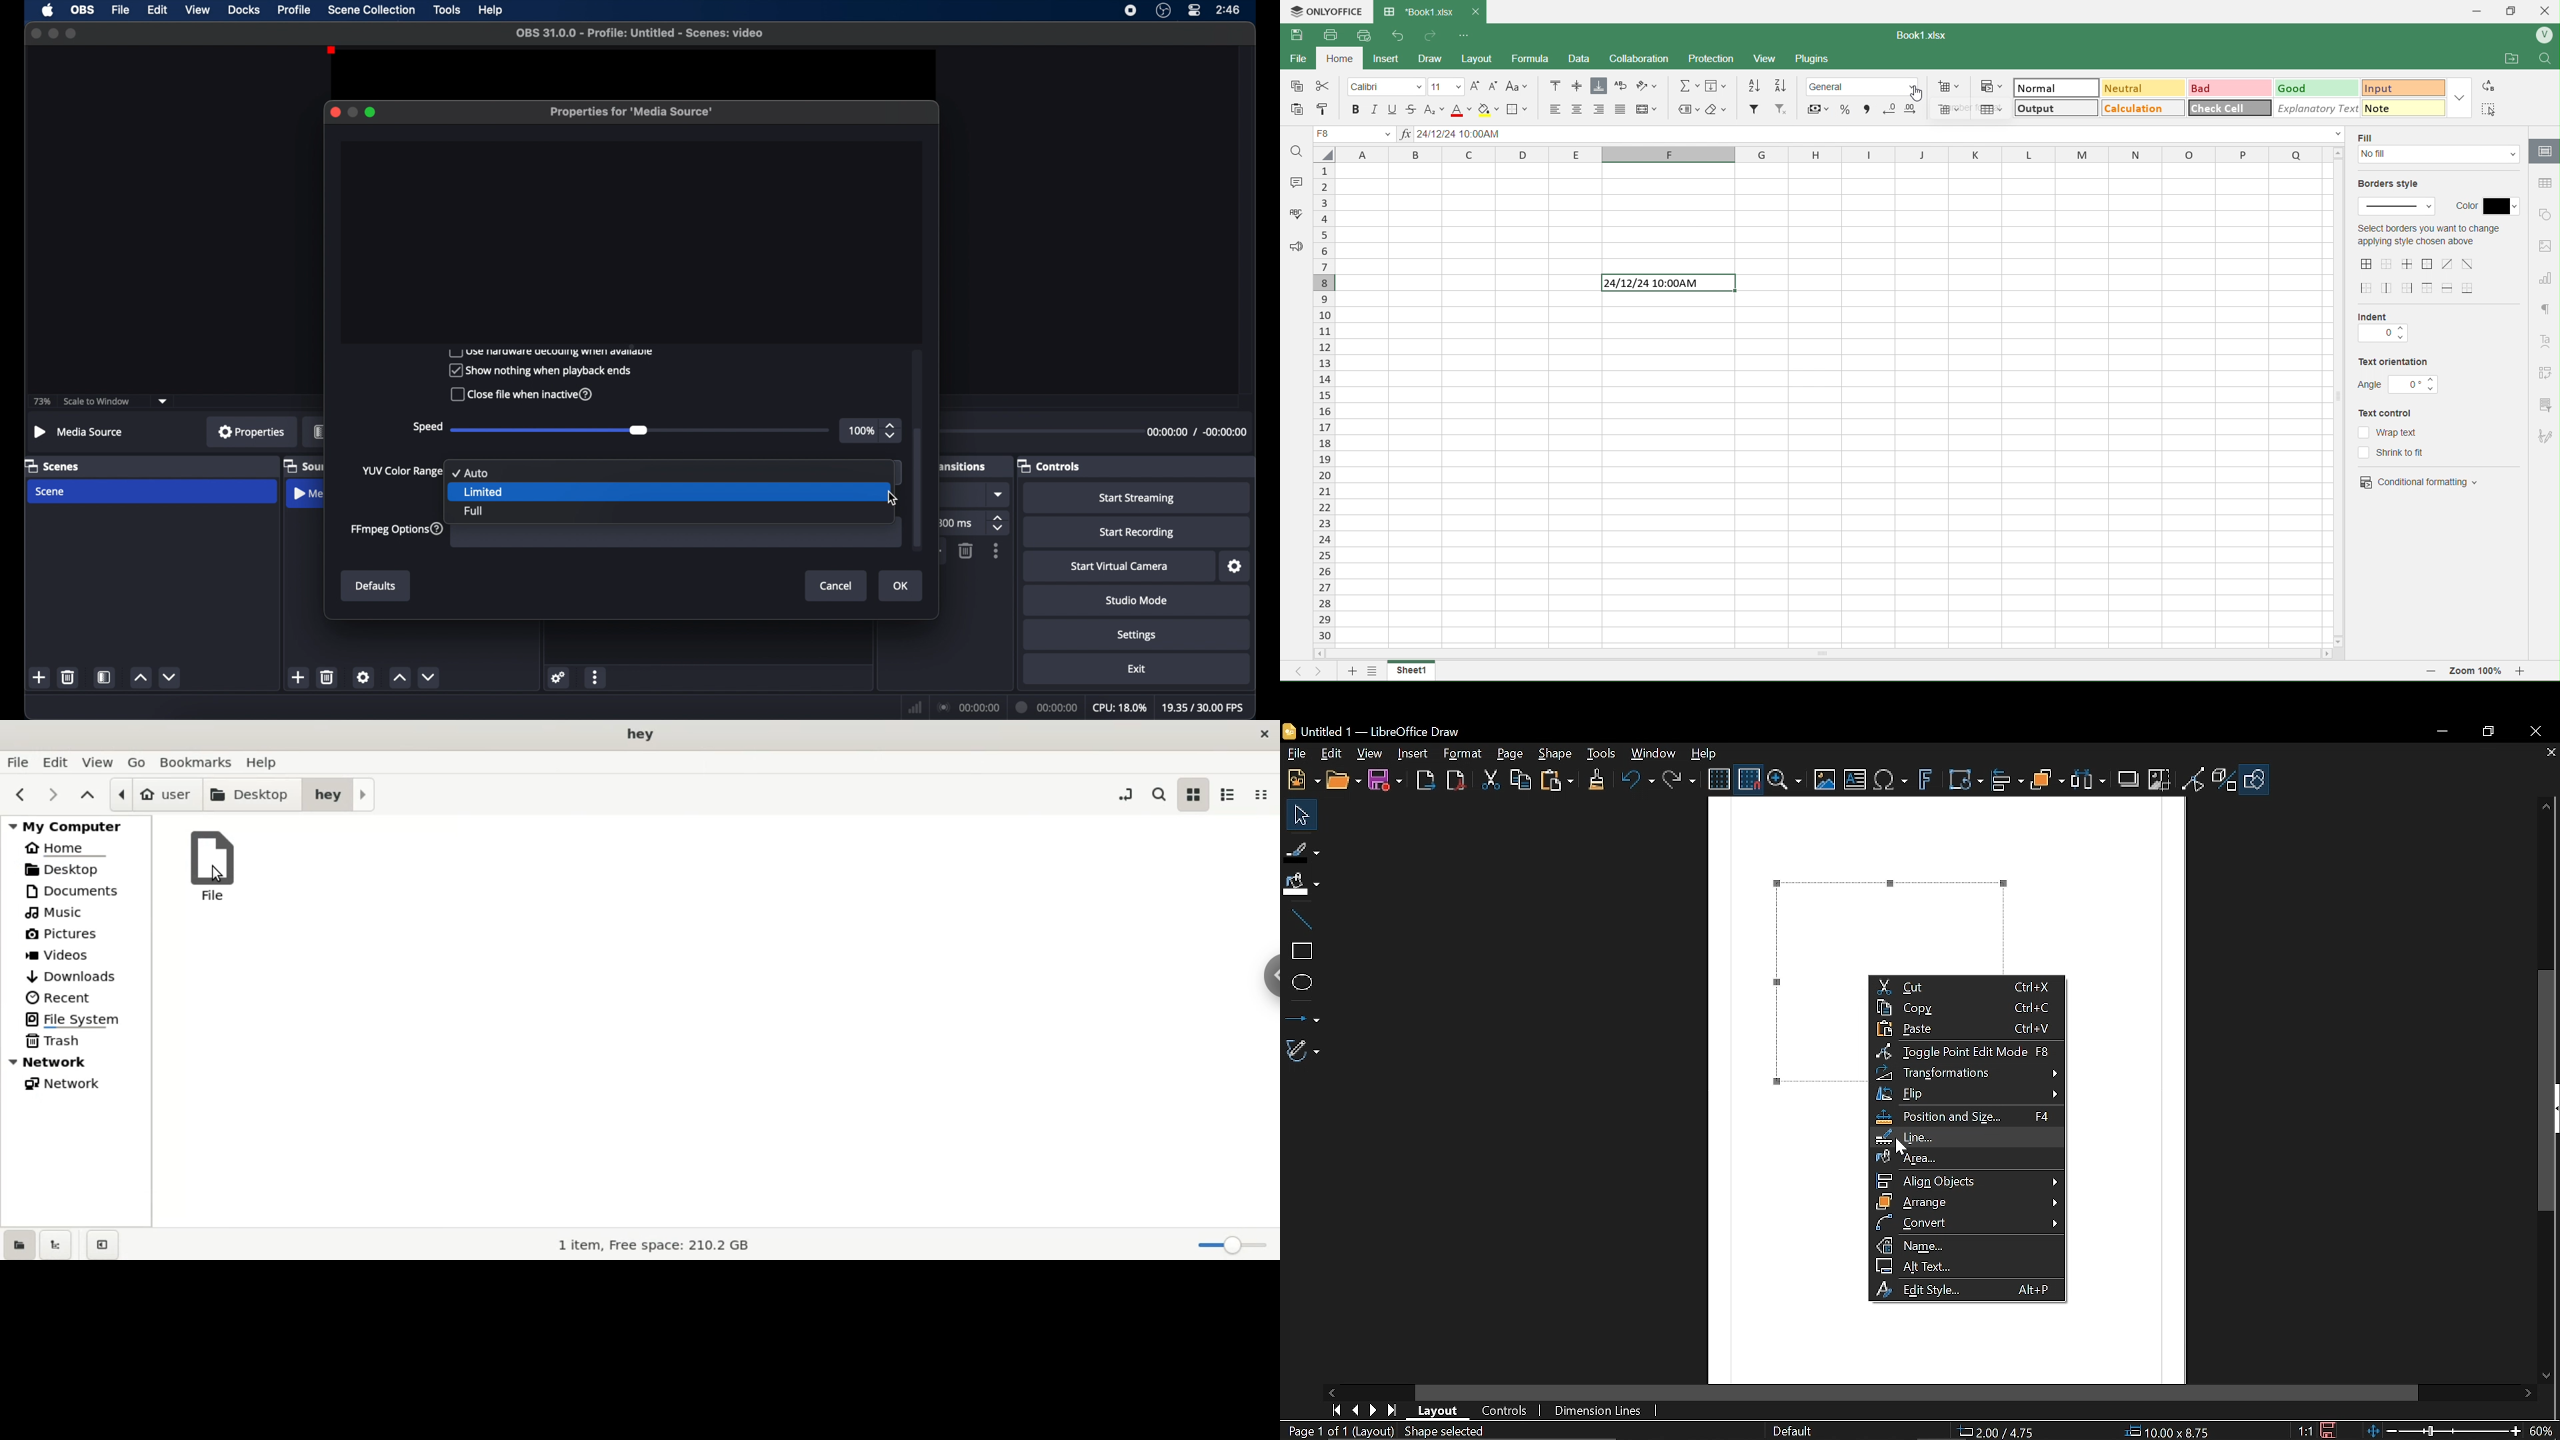  I want to click on Curves and polygons, so click(1303, 1051).